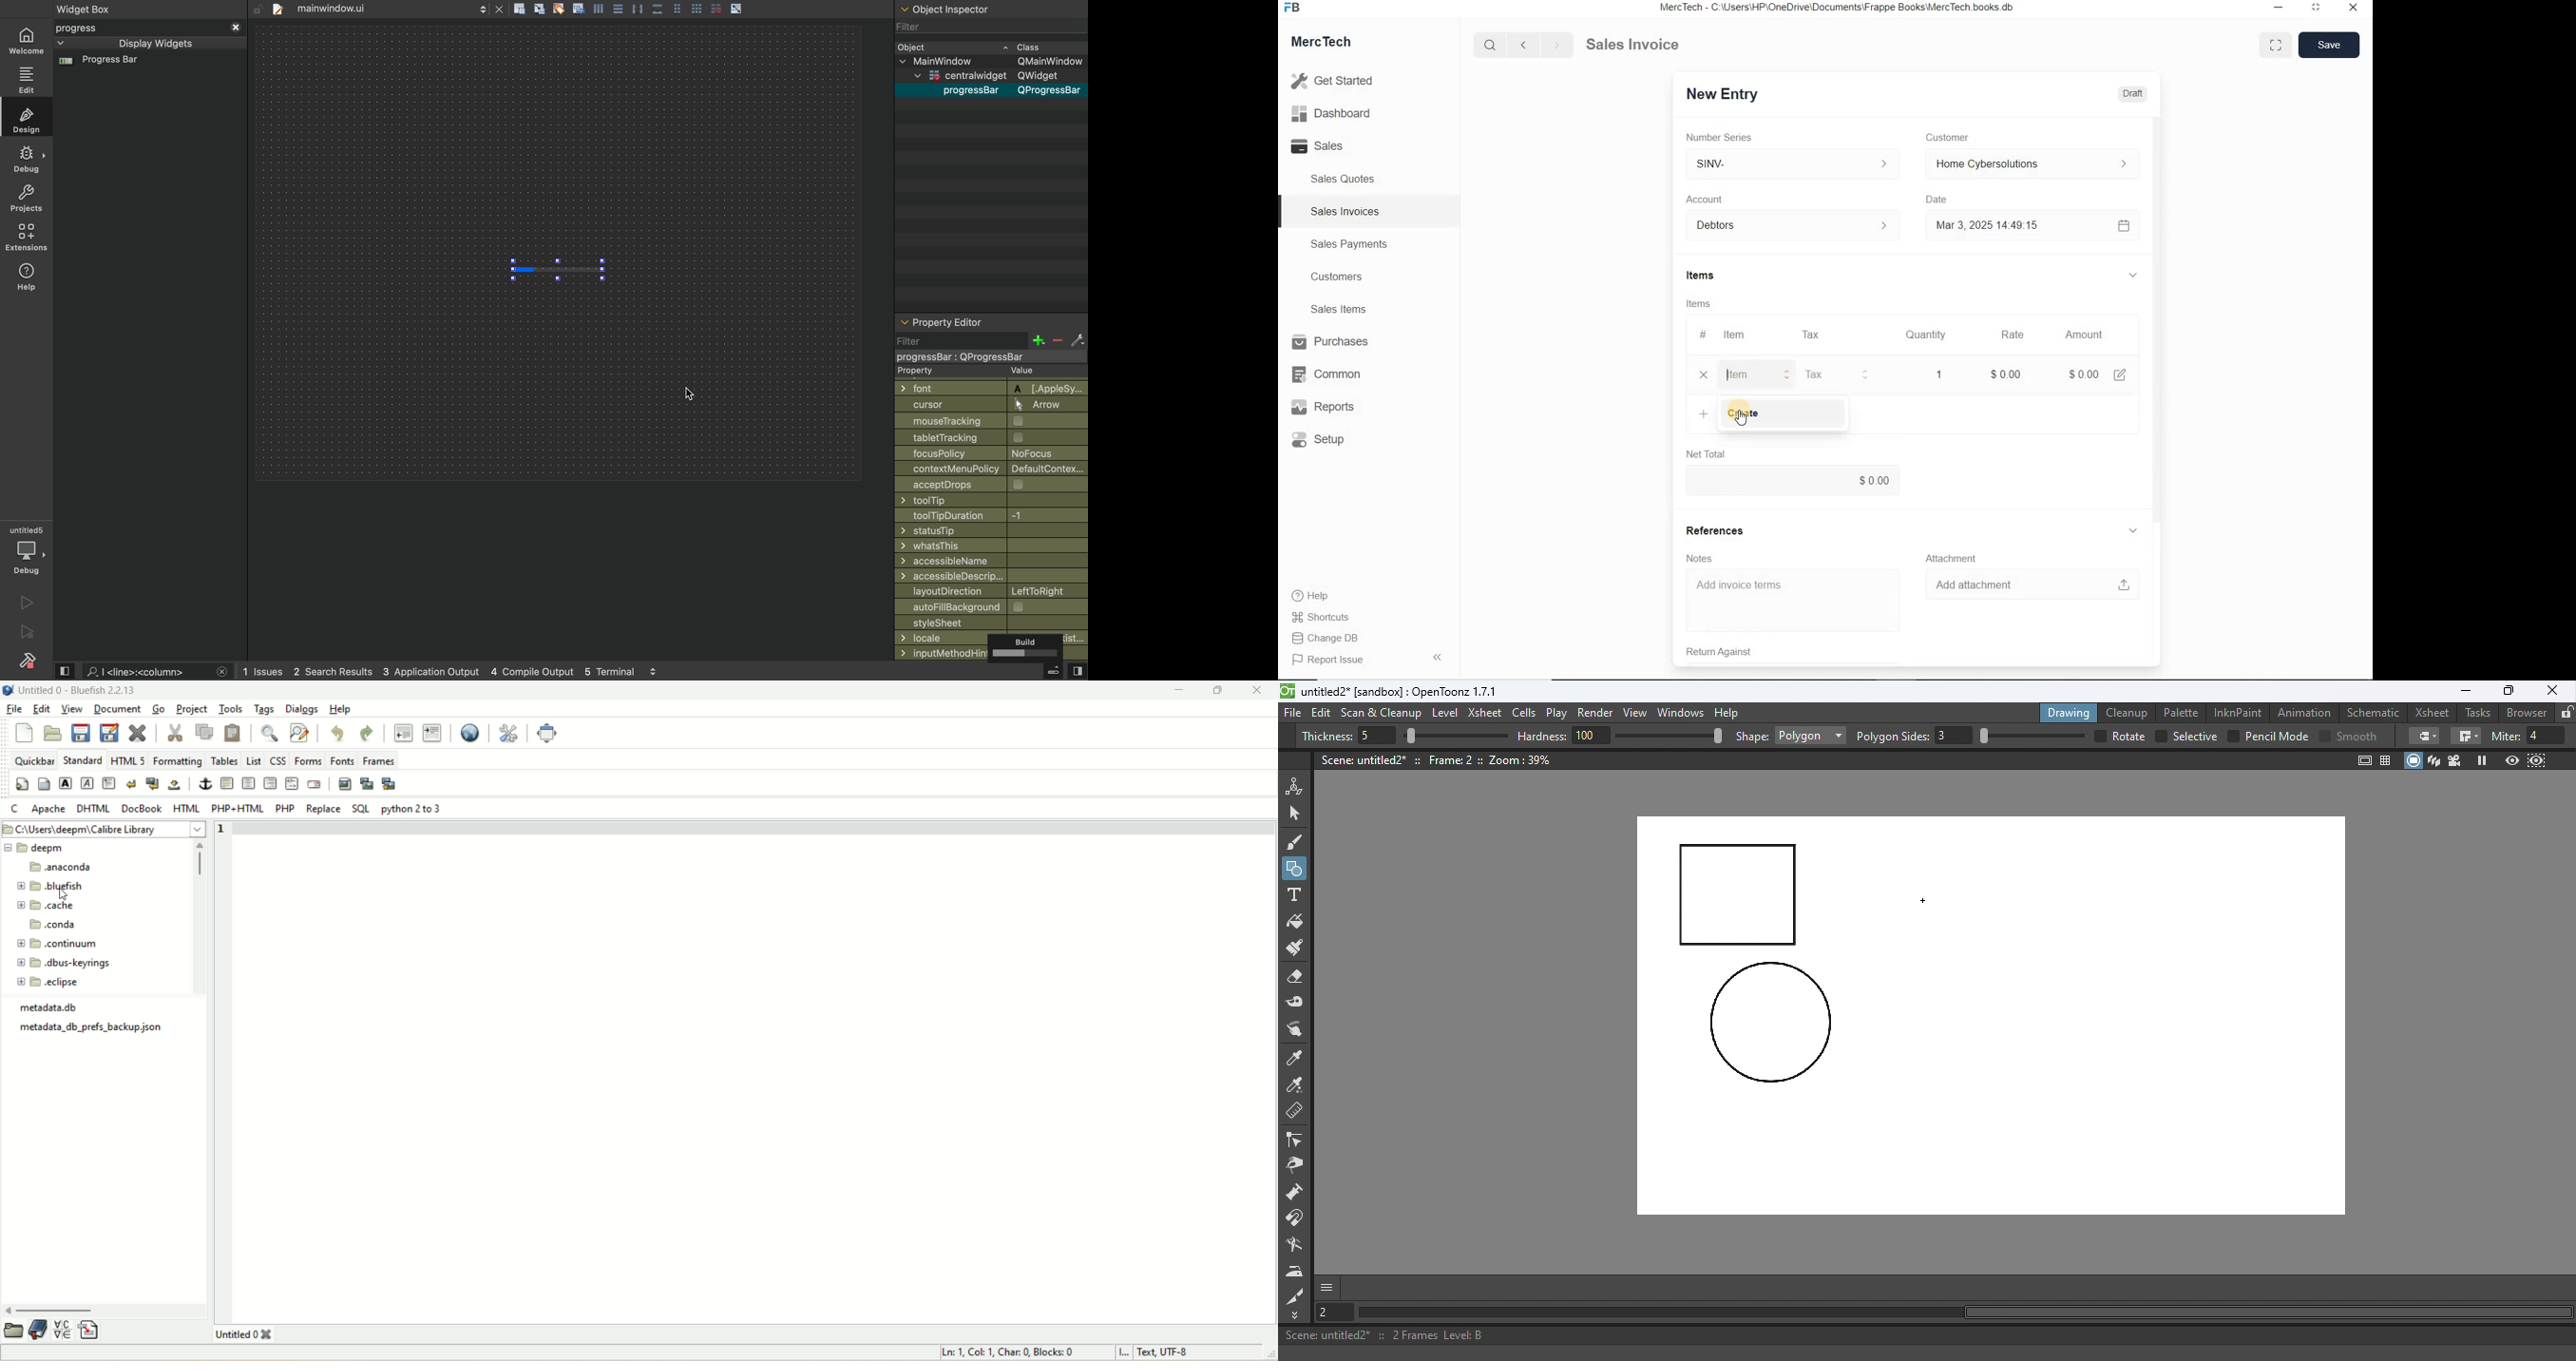 This screenshot has height=1372, width=2576. Describe the element at coordinates (1328, 44) in the screenshot. I see `MercTech` at that location.